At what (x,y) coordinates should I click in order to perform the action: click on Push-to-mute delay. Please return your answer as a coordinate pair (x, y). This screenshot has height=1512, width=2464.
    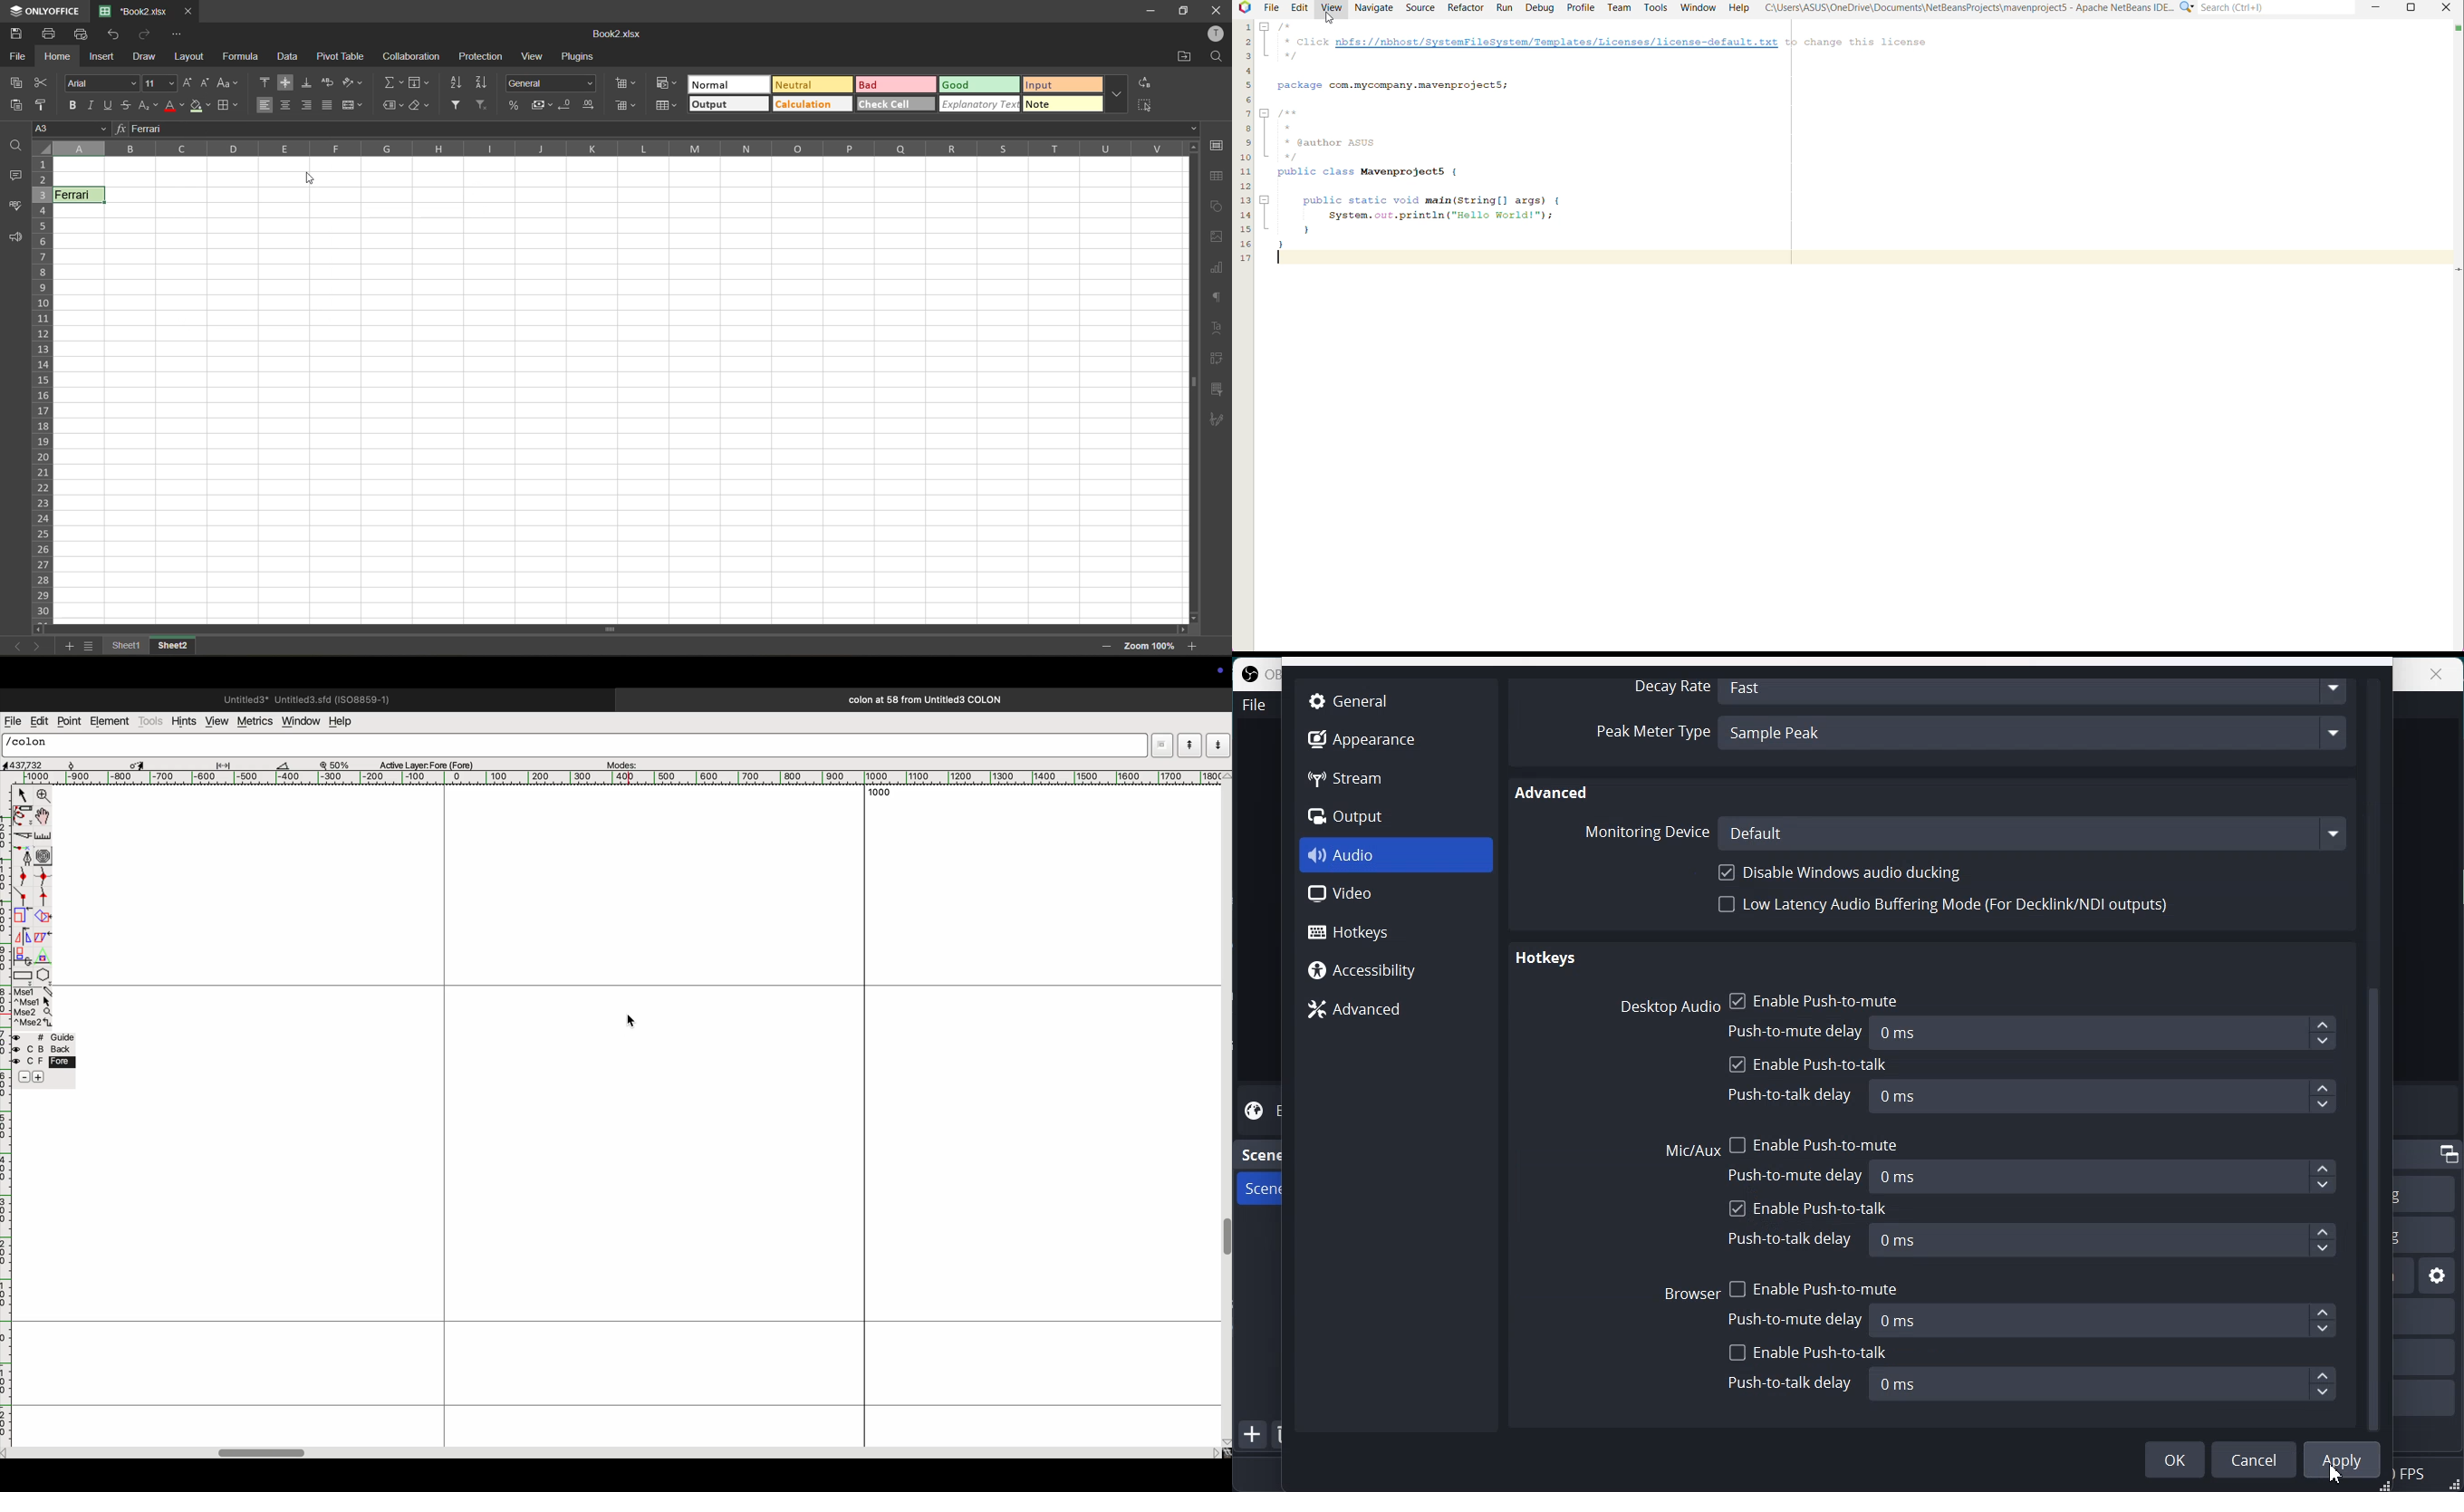
    Looking at the image, I should click on (1797, 1029).